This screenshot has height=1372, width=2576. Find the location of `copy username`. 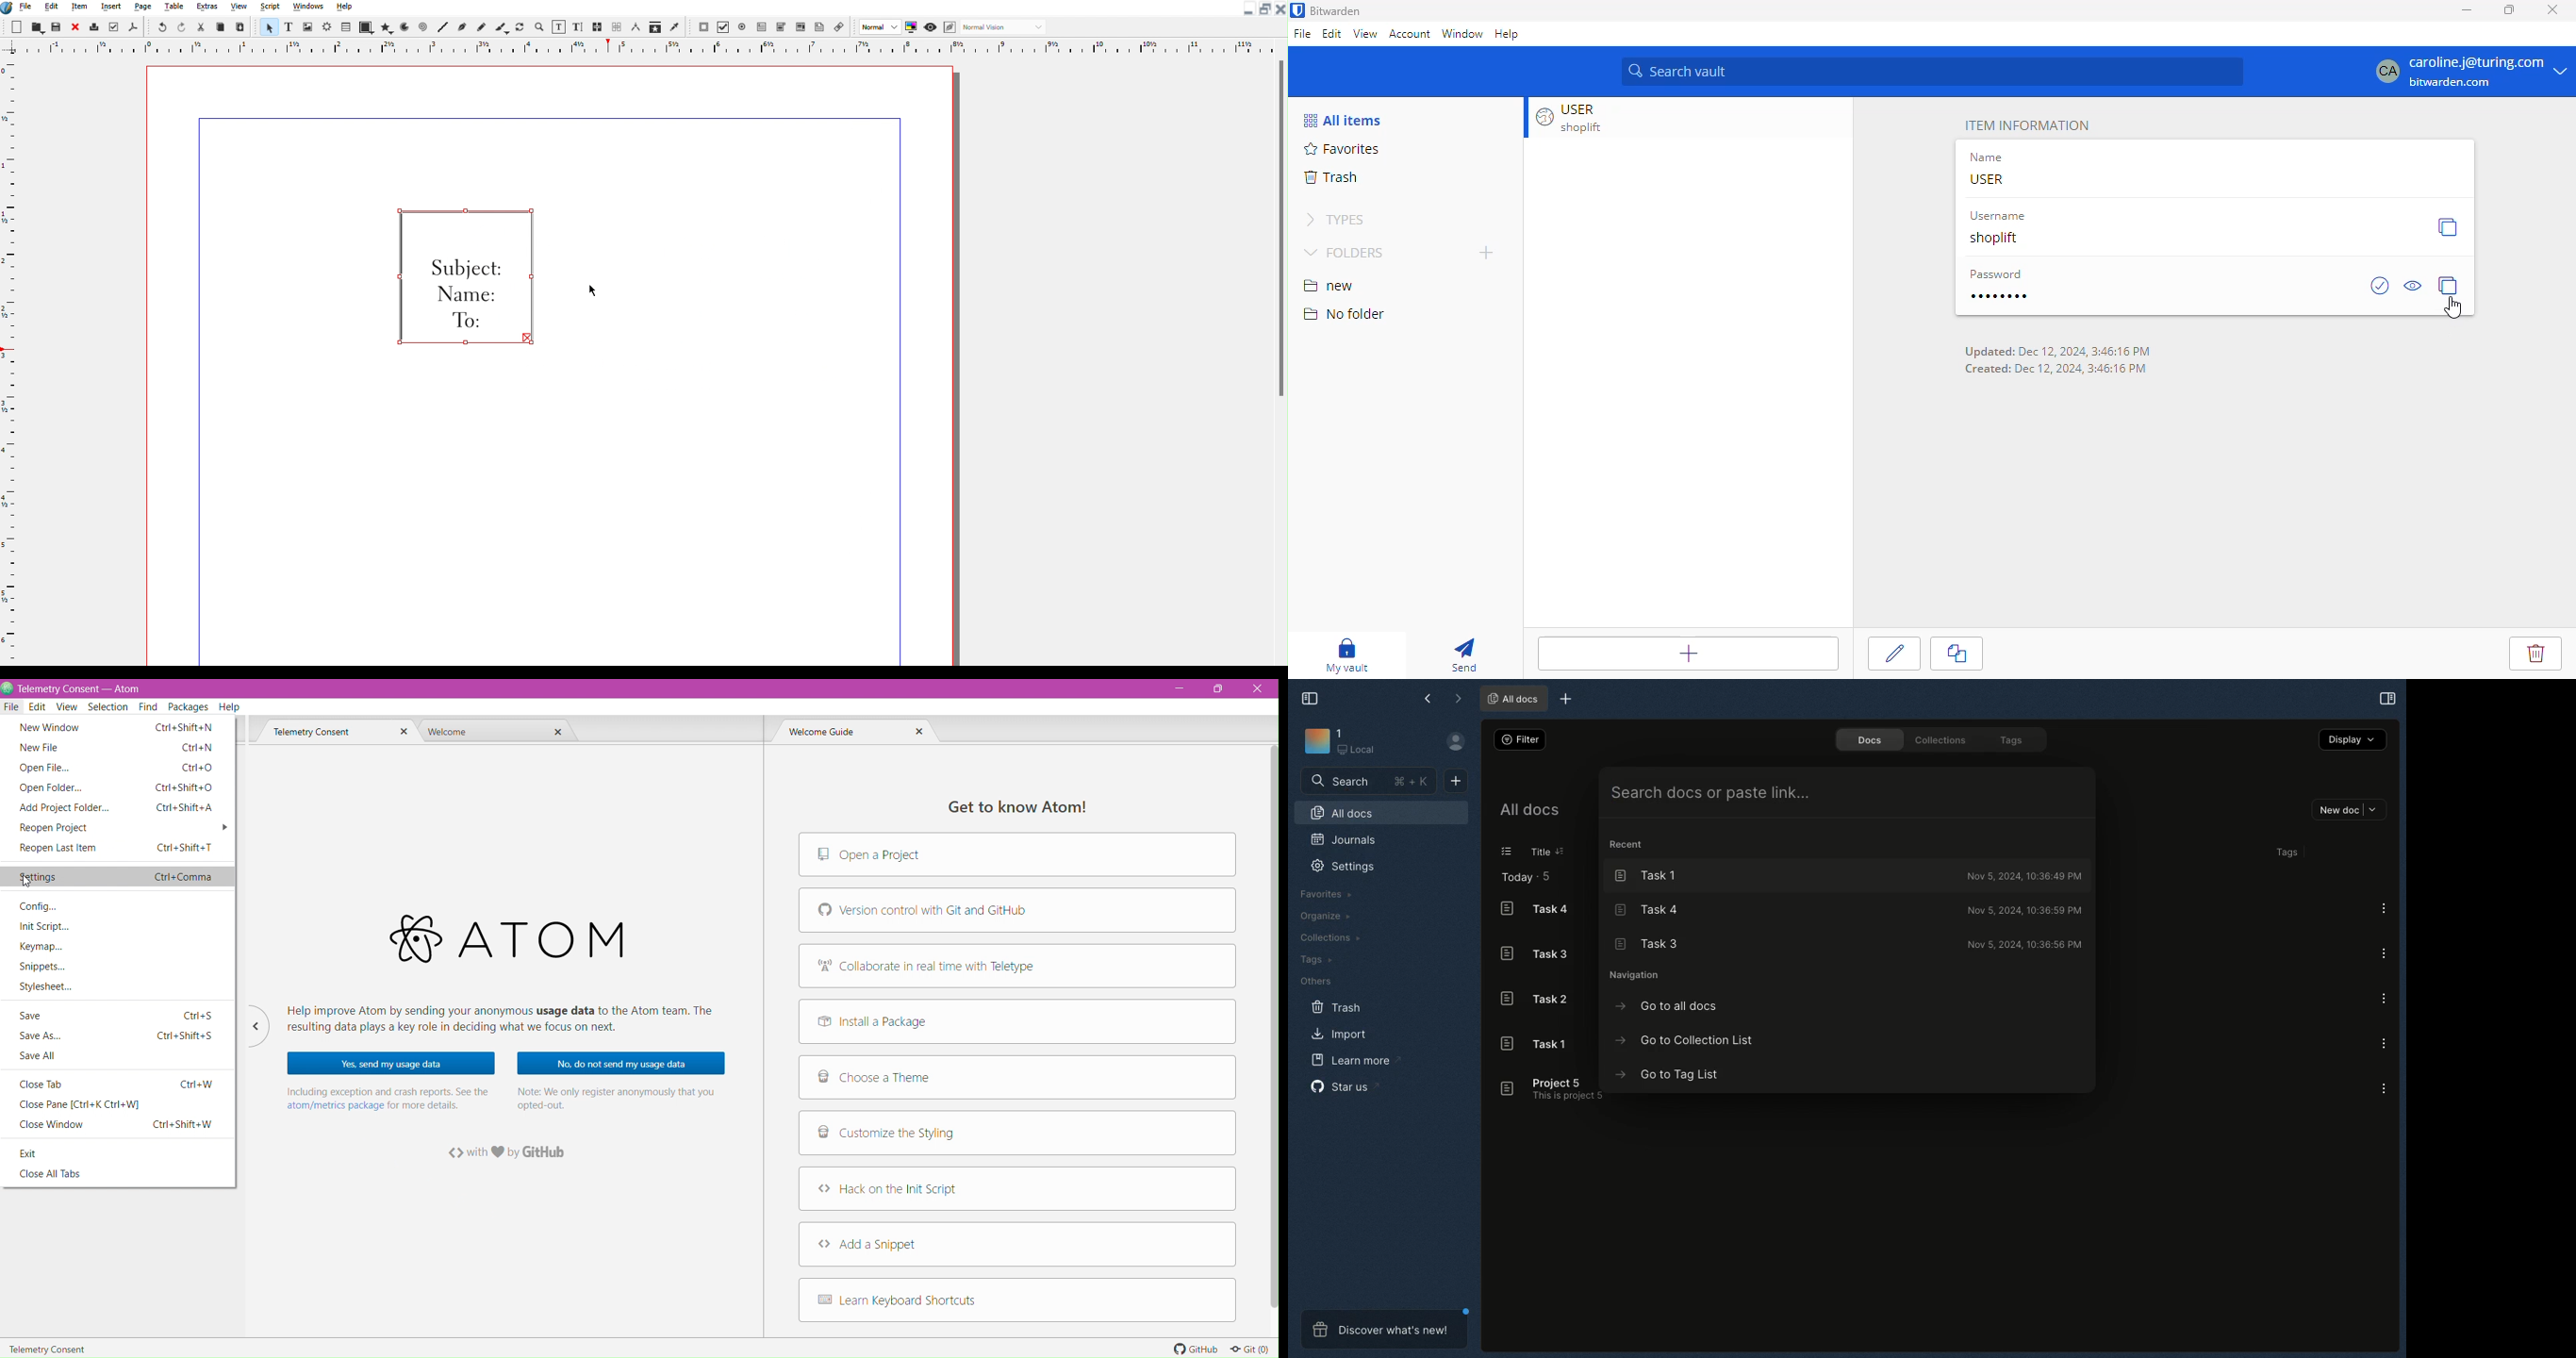

copy username is located at coordinates (2447, 226).